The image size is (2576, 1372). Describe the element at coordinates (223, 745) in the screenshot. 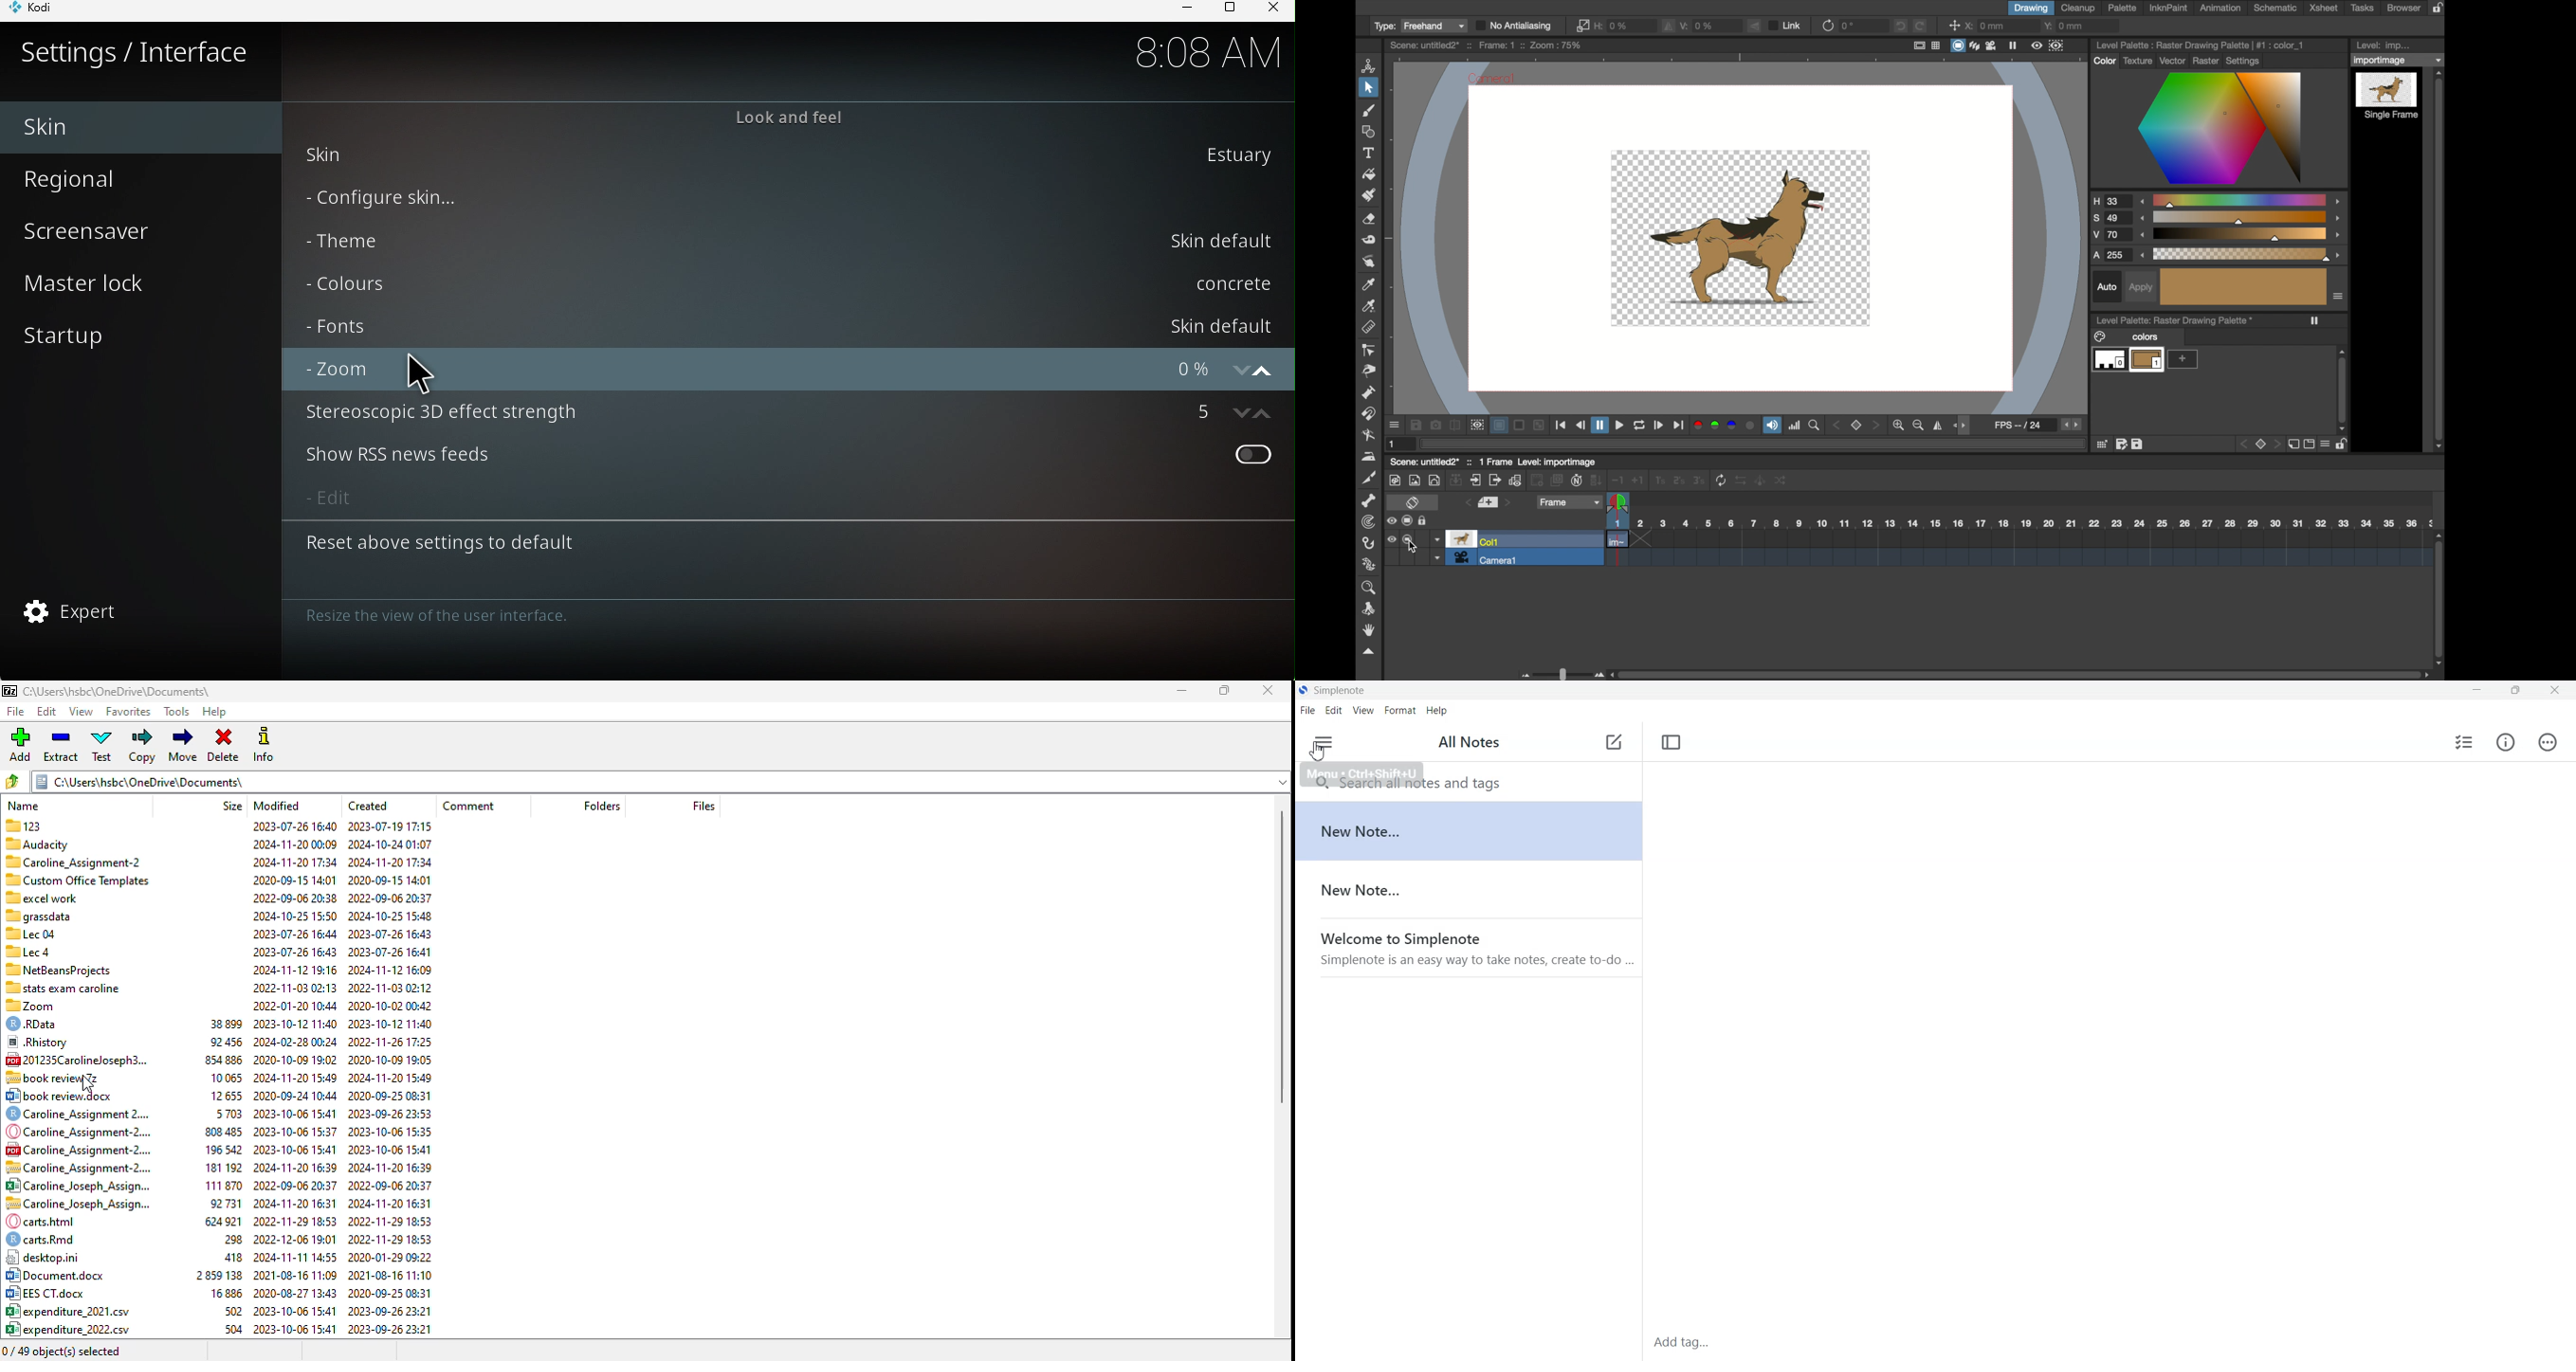

I see `delete` at that location.